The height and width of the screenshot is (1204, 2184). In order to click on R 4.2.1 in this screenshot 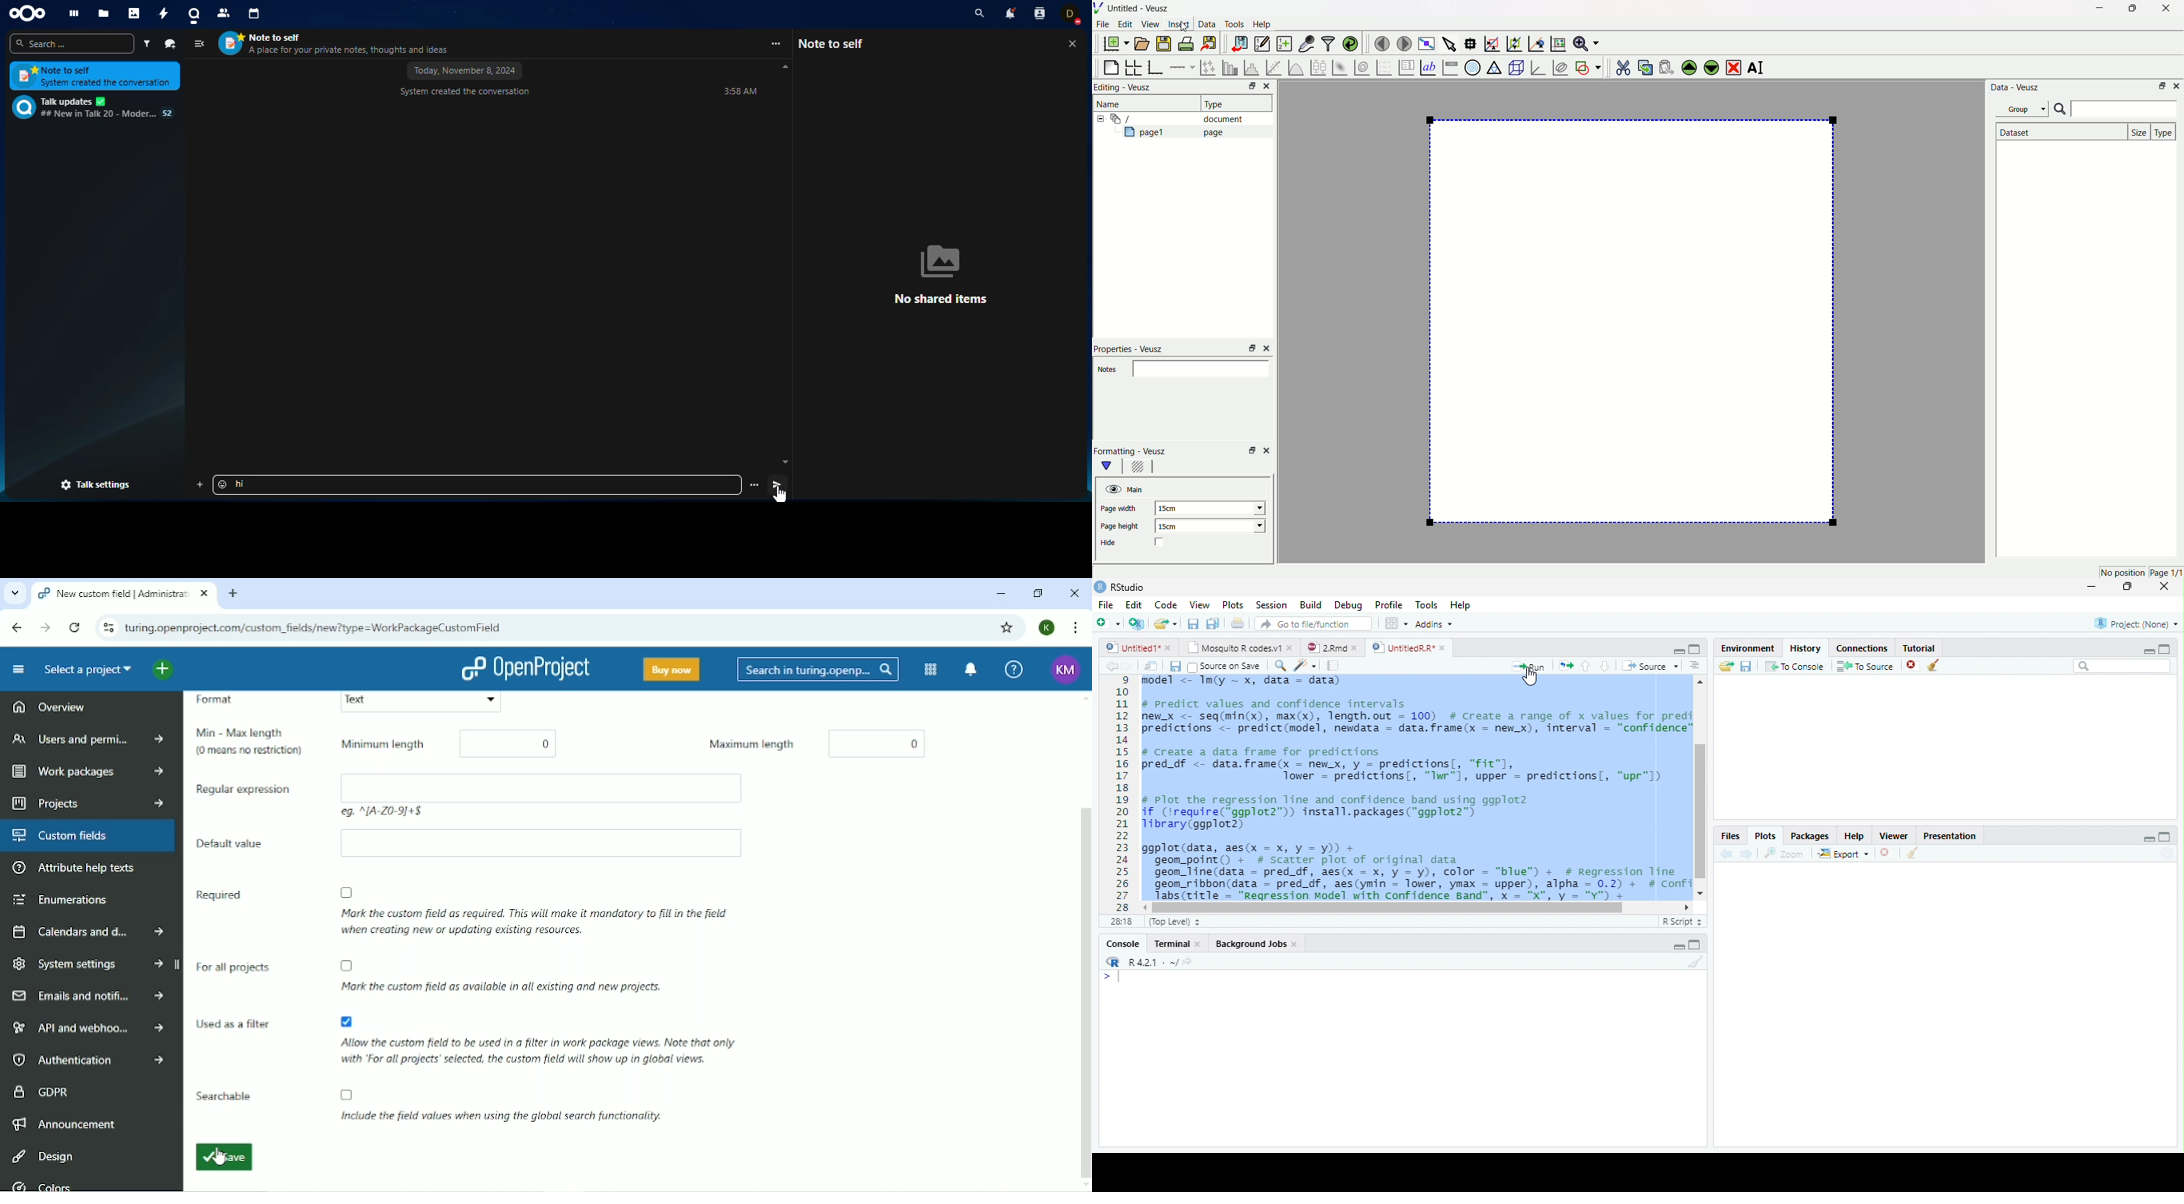, I will do `click(1146, 962)`.